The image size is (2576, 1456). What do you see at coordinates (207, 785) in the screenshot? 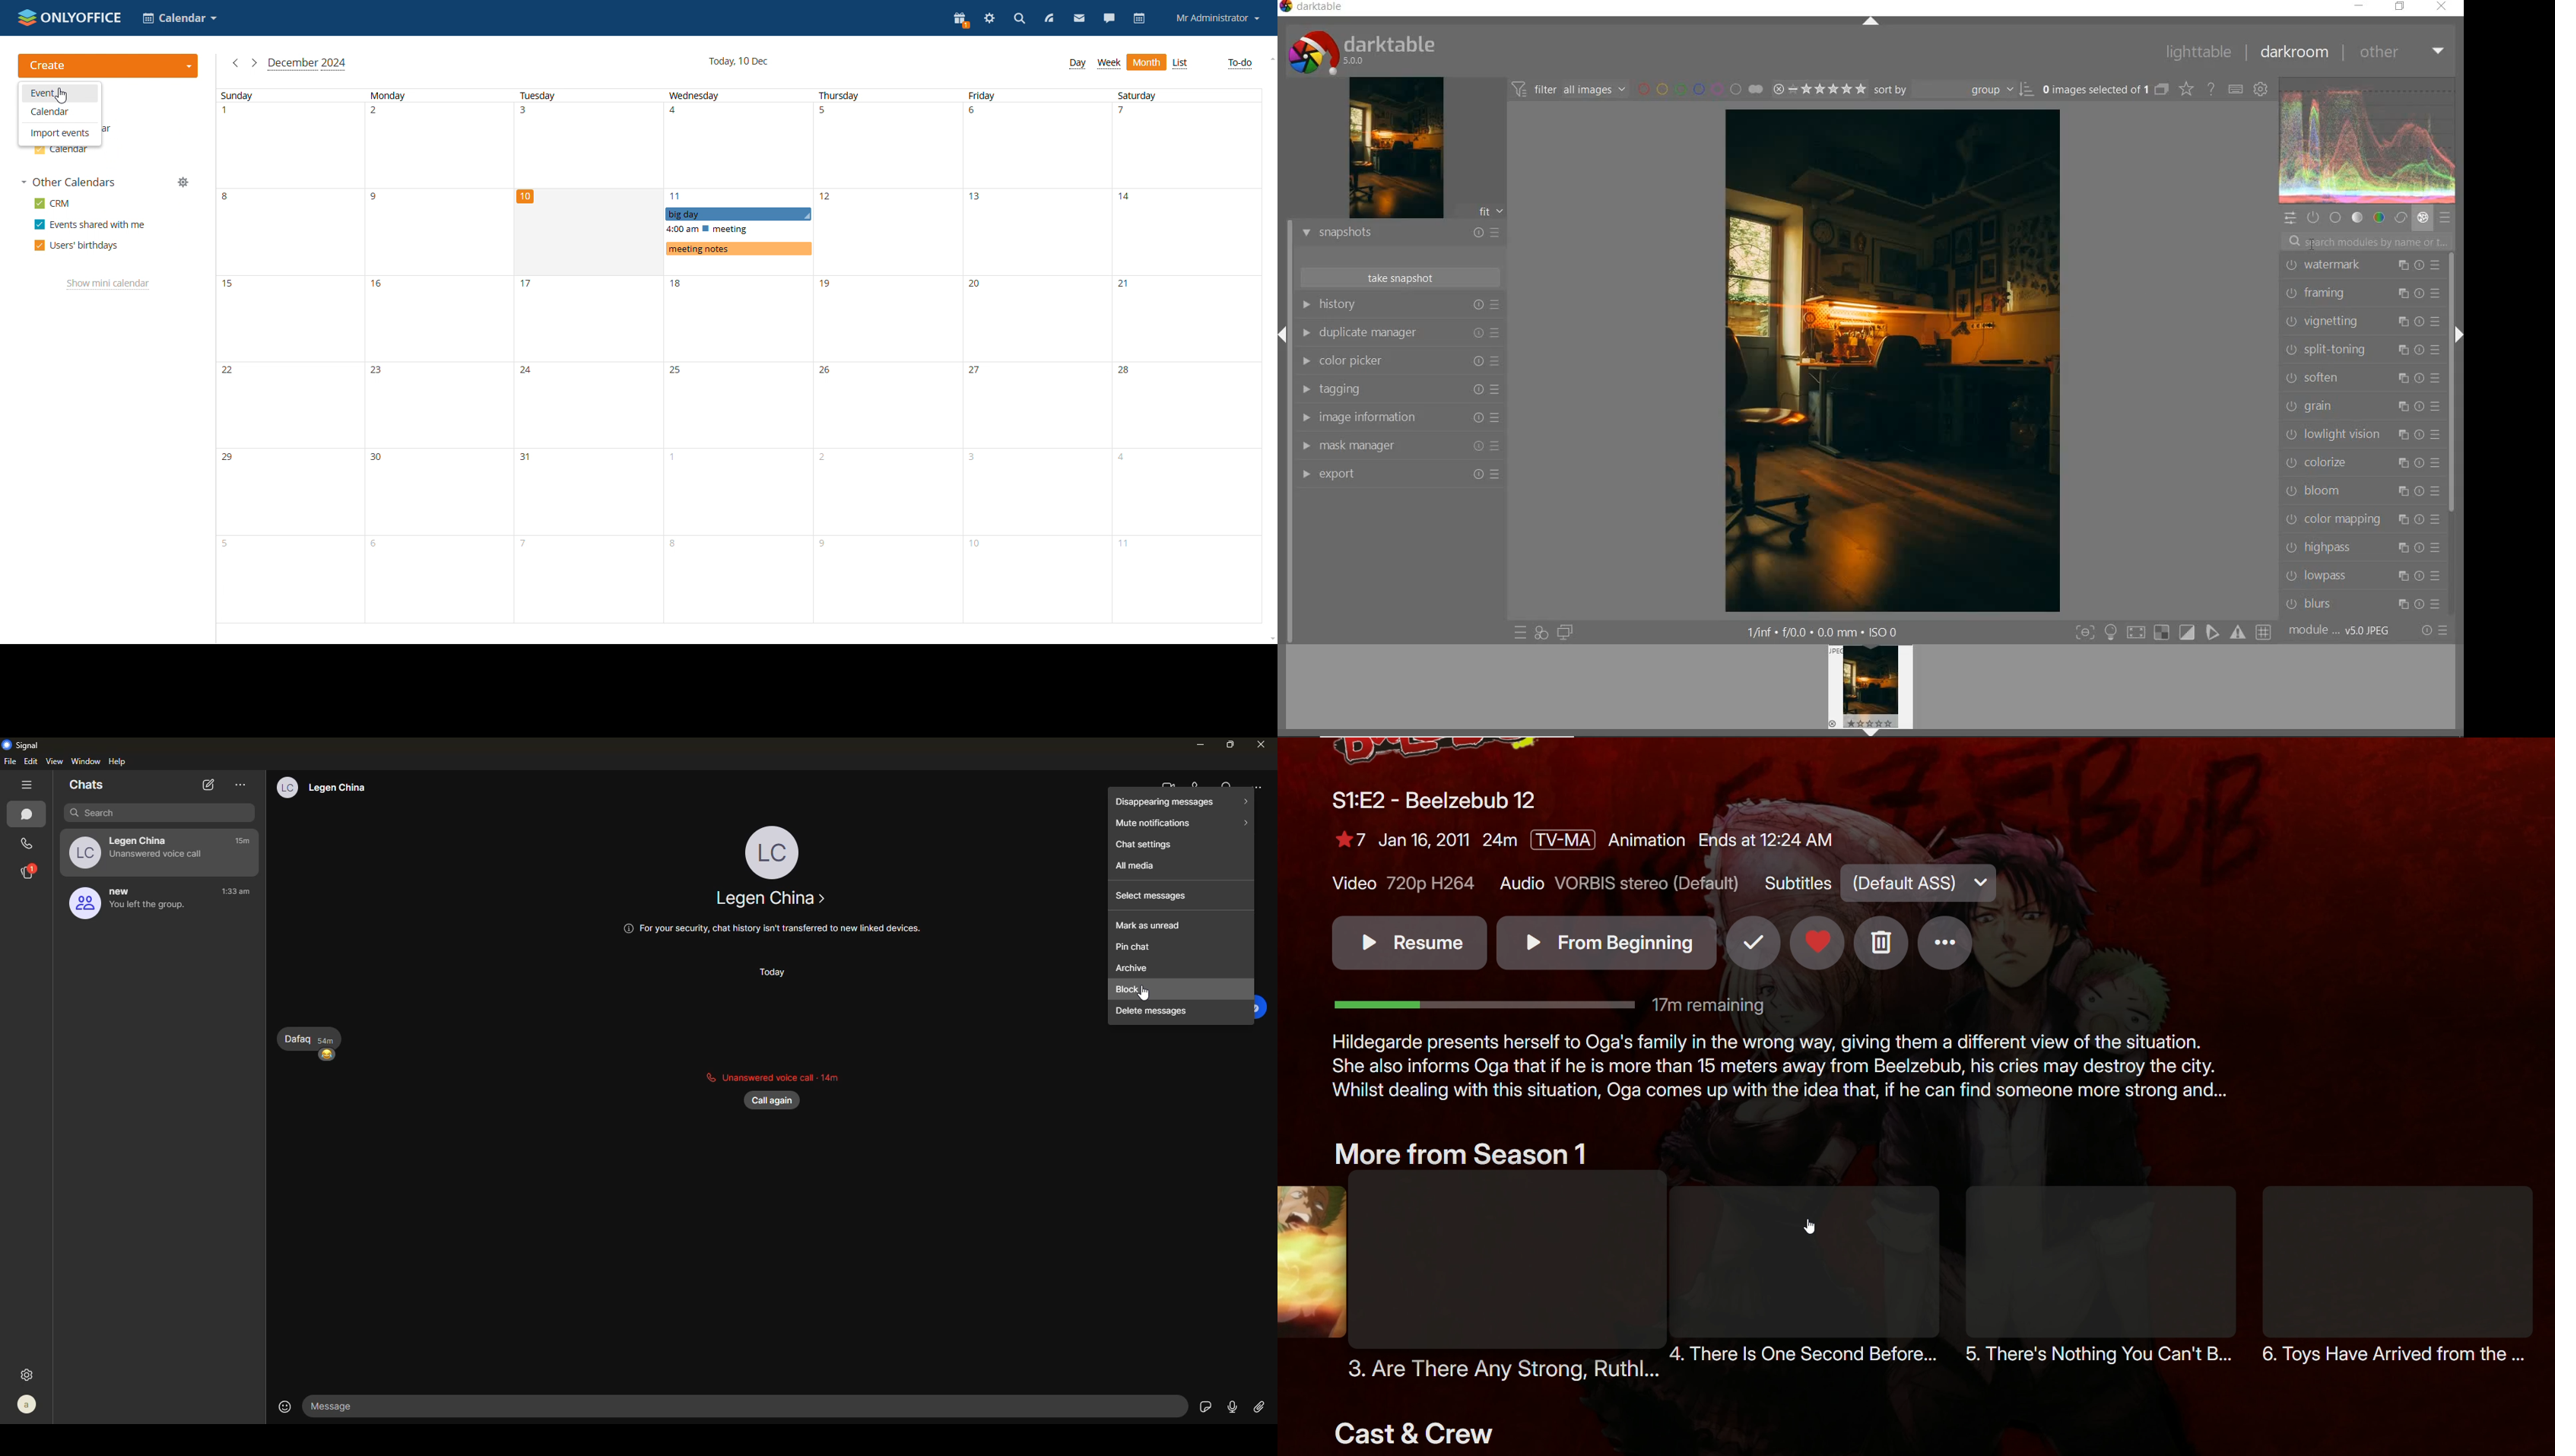
I see `new chat` at bounding box center [207, 785].